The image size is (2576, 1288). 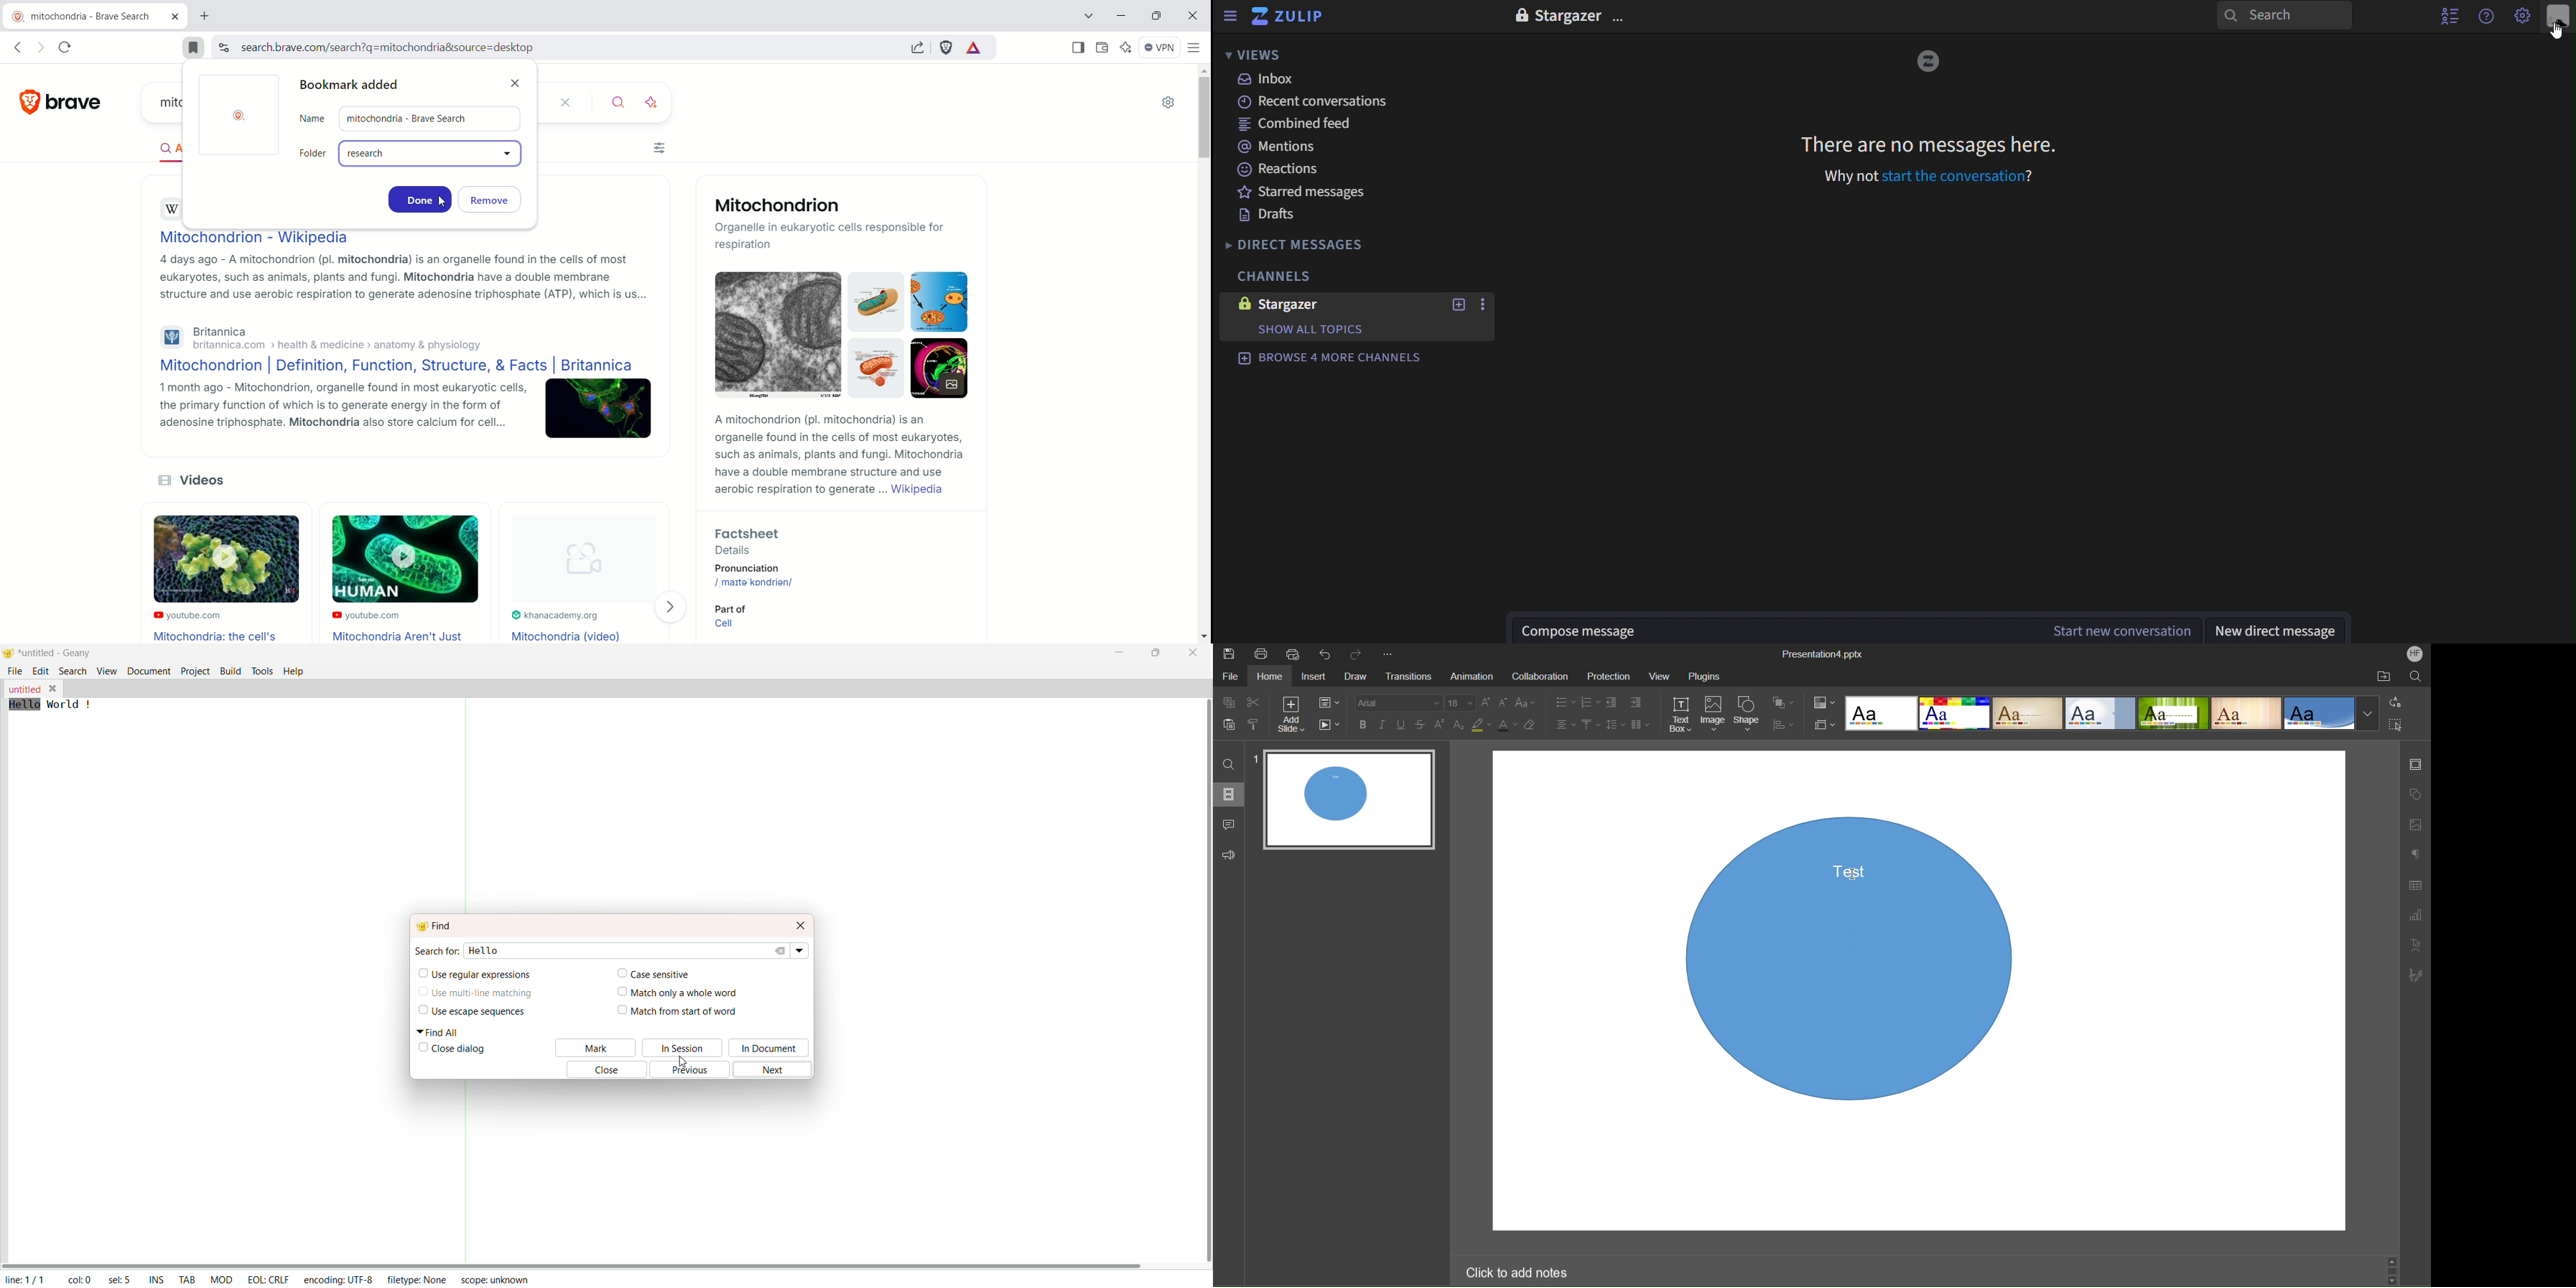 I want to click on Collaboration, so click(x=1542, y=675).